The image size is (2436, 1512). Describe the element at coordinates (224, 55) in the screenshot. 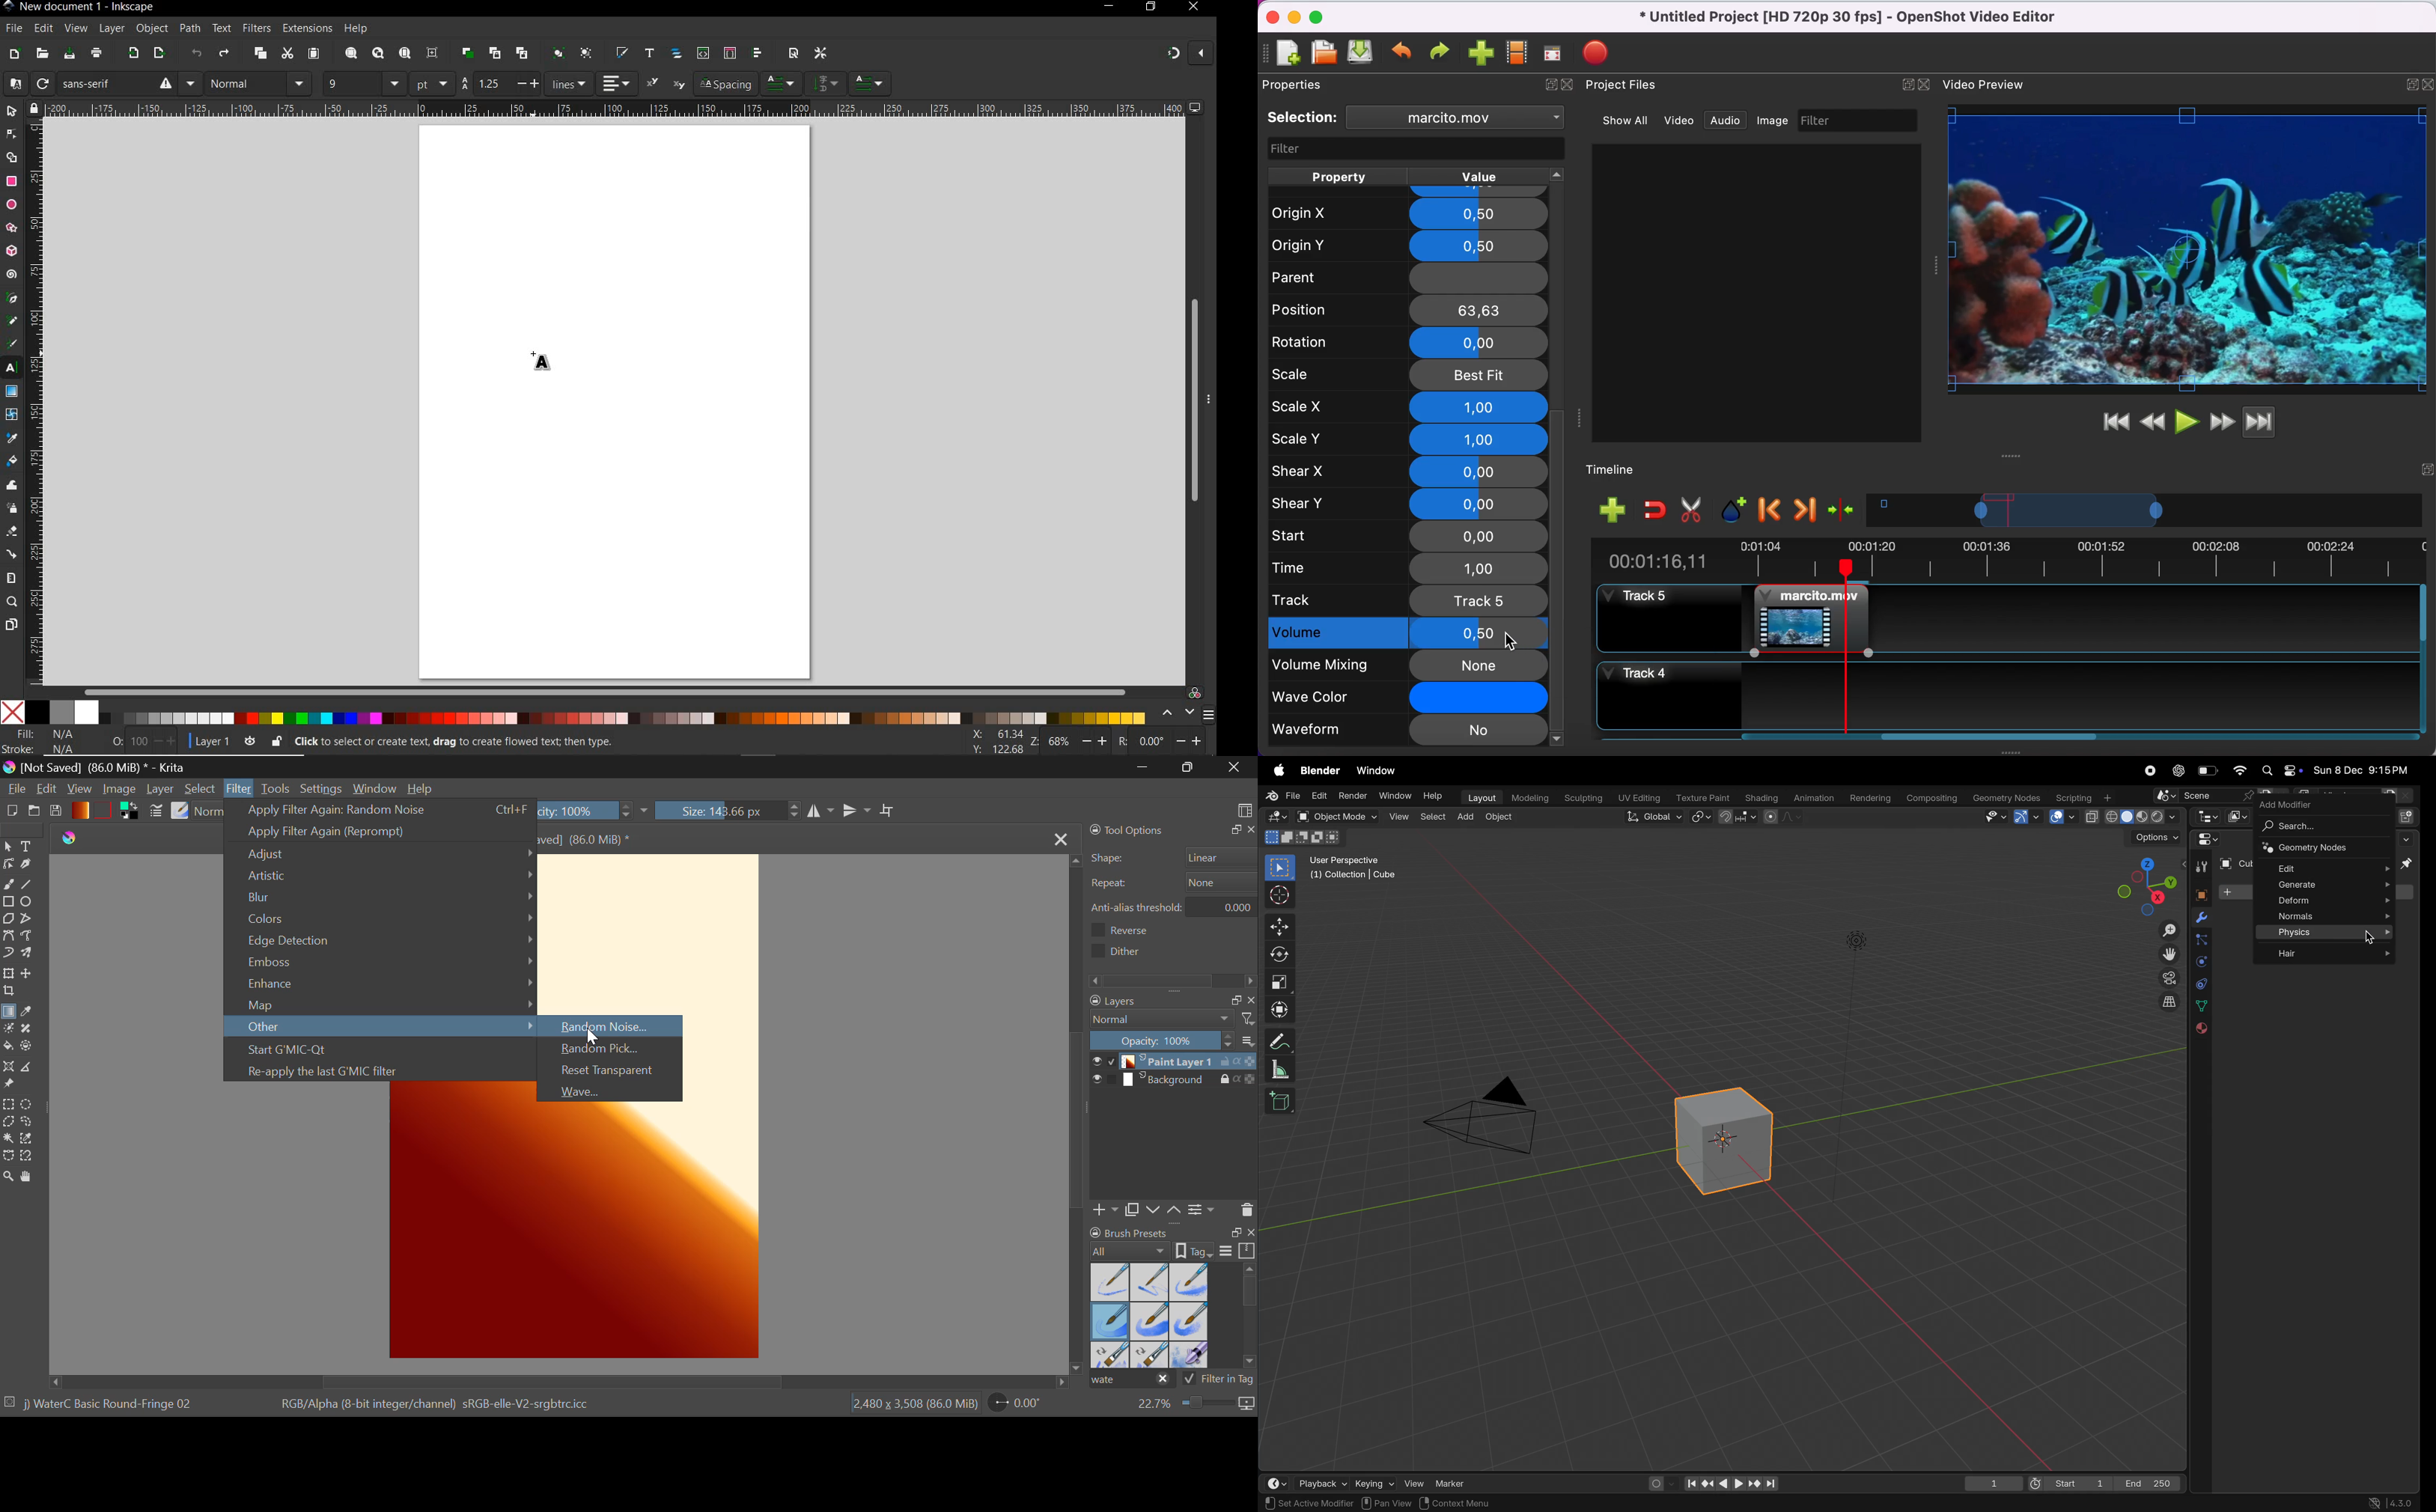

I see `redo` at that location.